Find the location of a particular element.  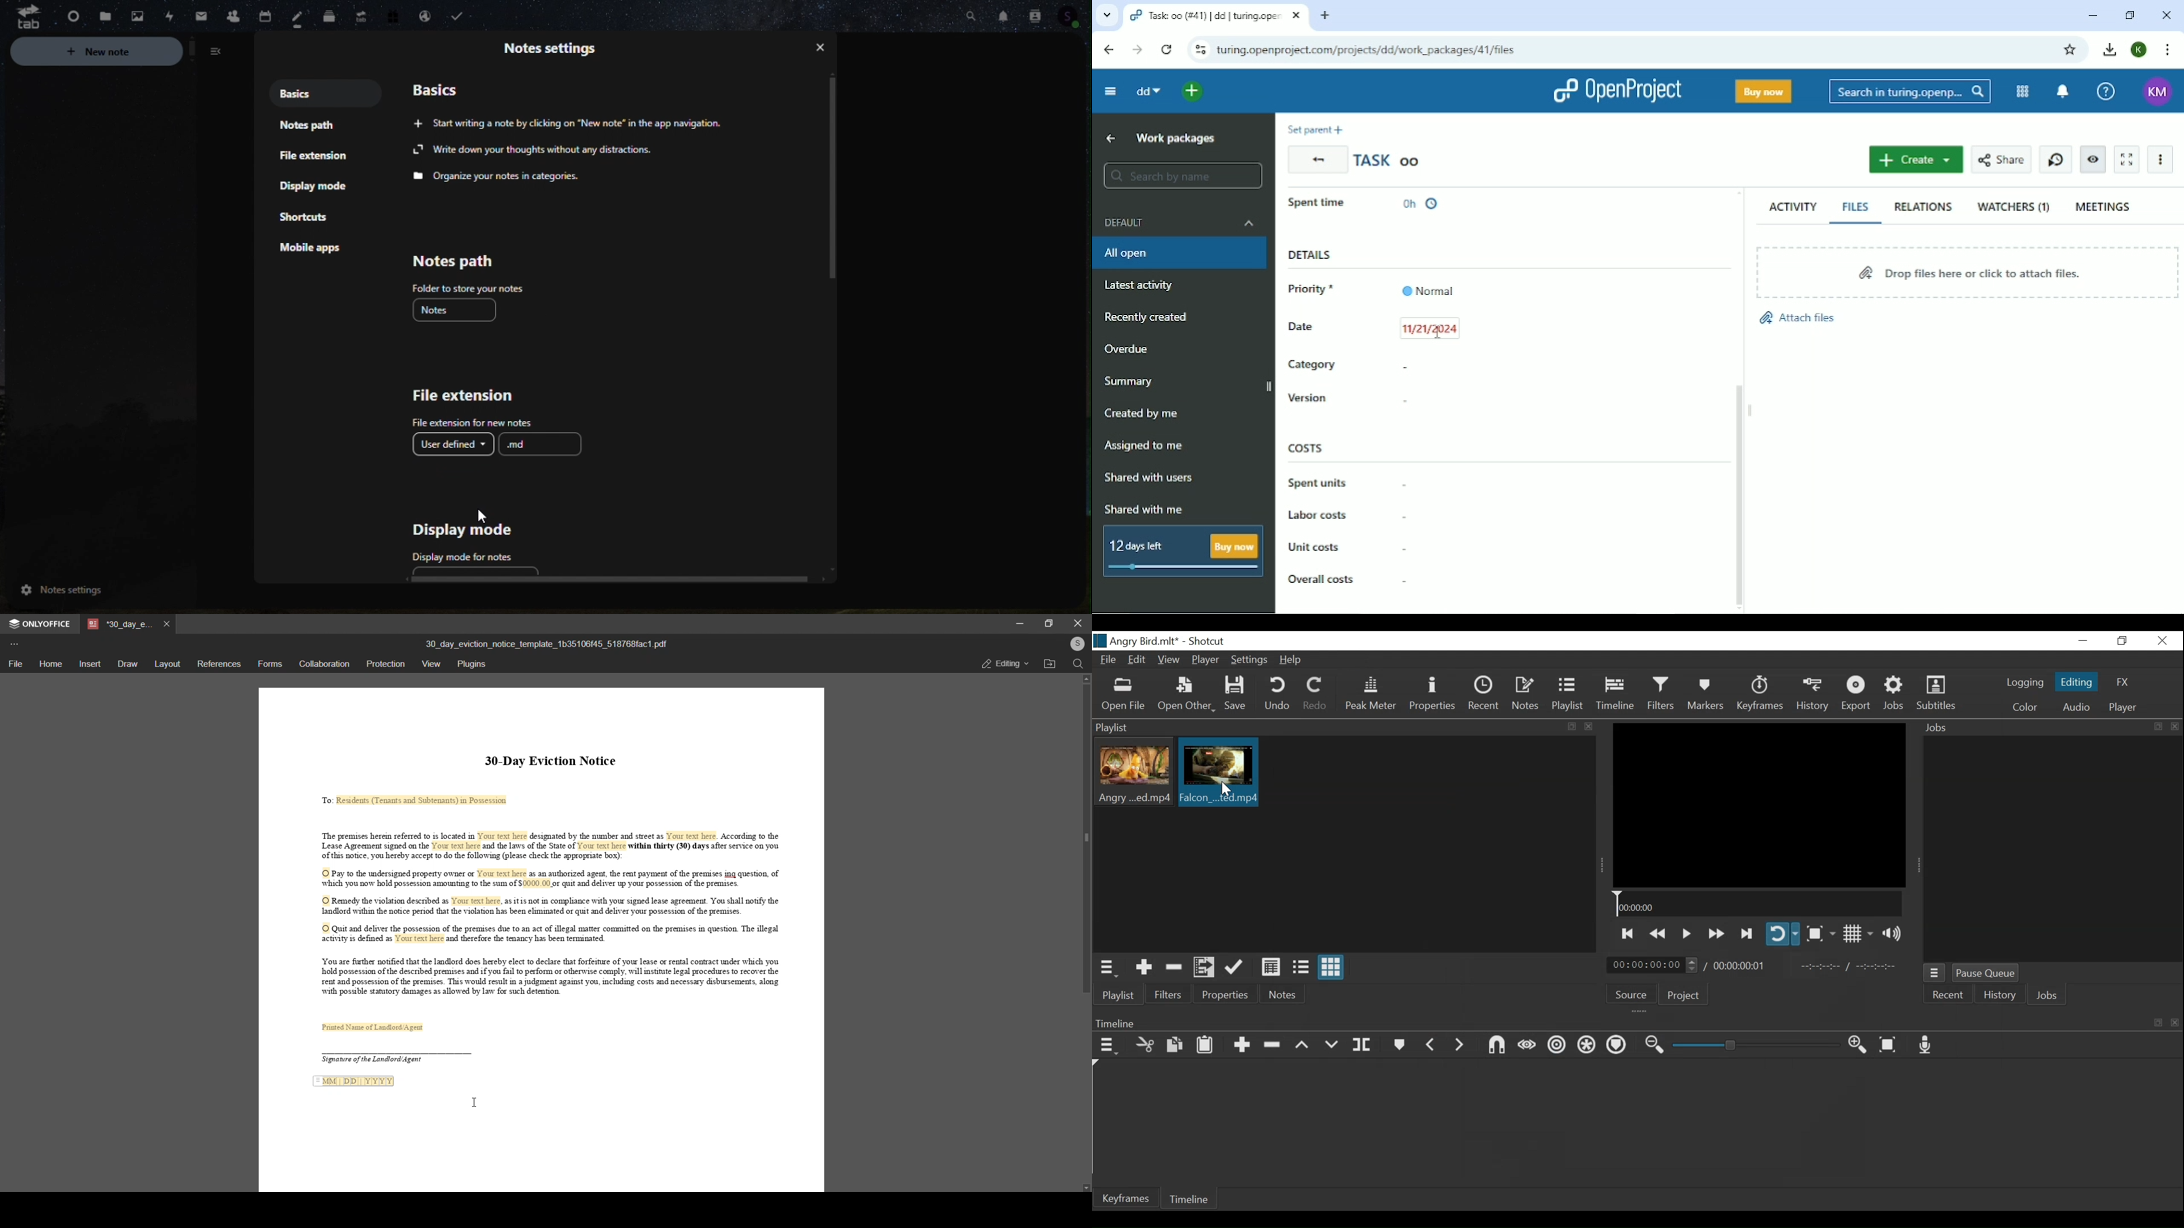

Notes is located at coordinates (1284, 994).